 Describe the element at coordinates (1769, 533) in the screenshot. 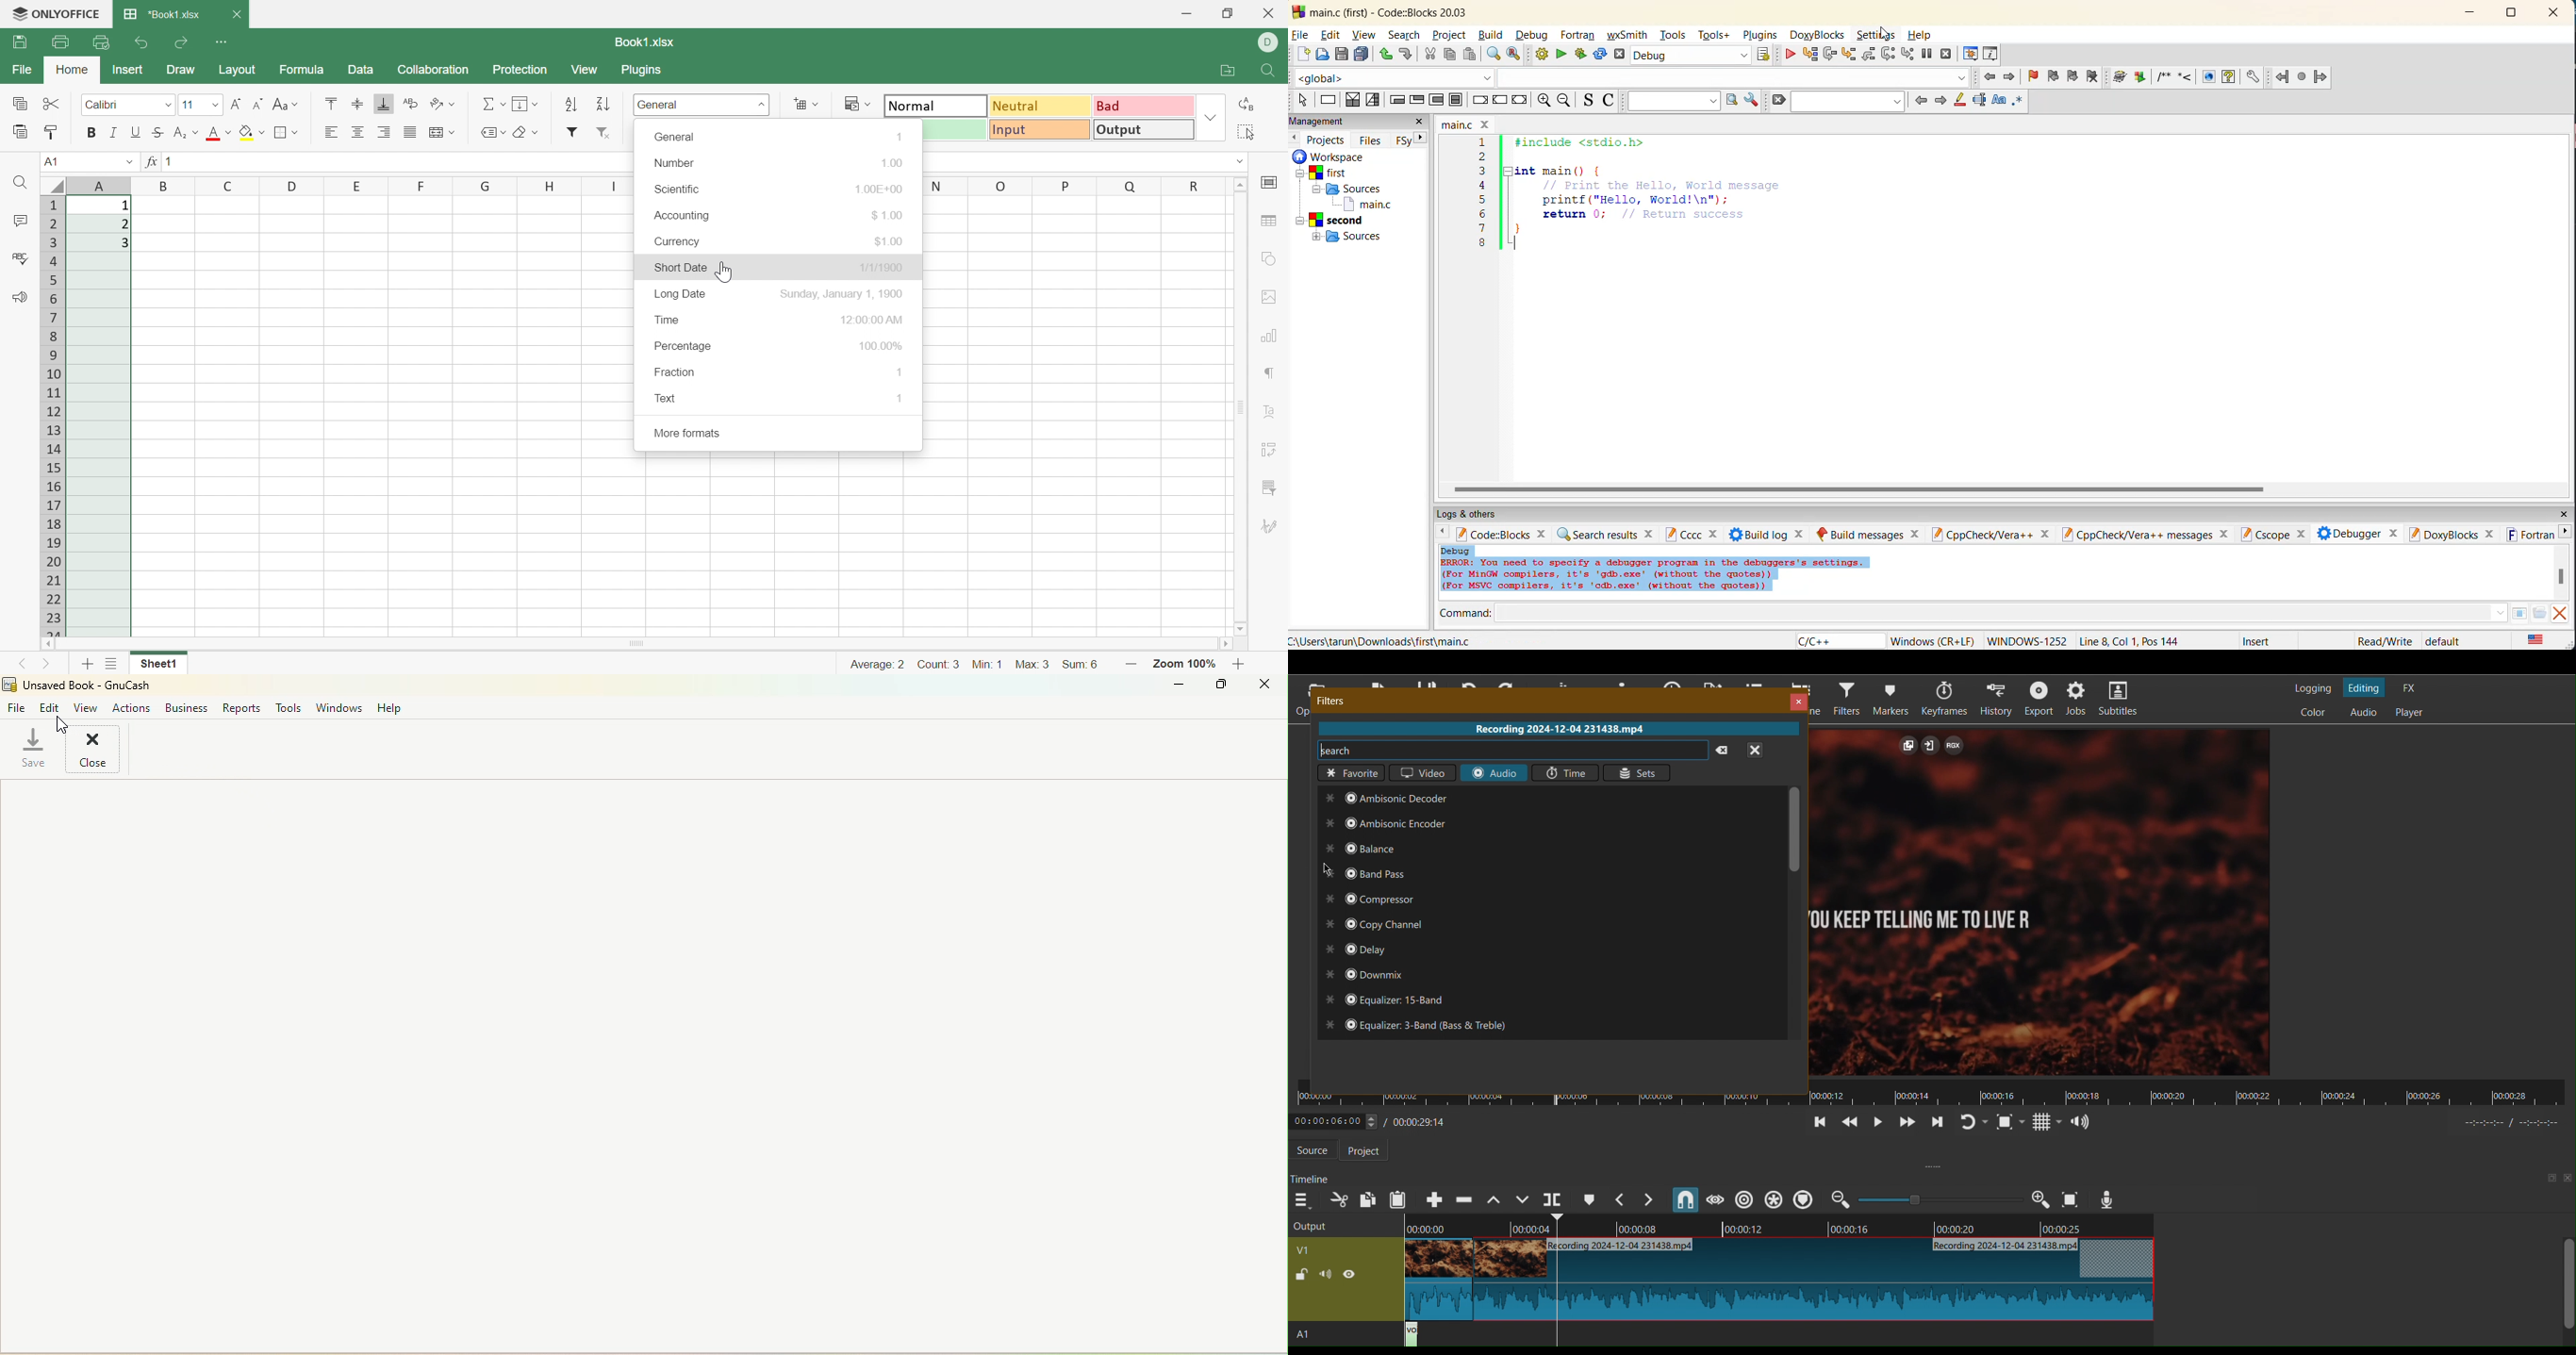

I see `build log` at that location.